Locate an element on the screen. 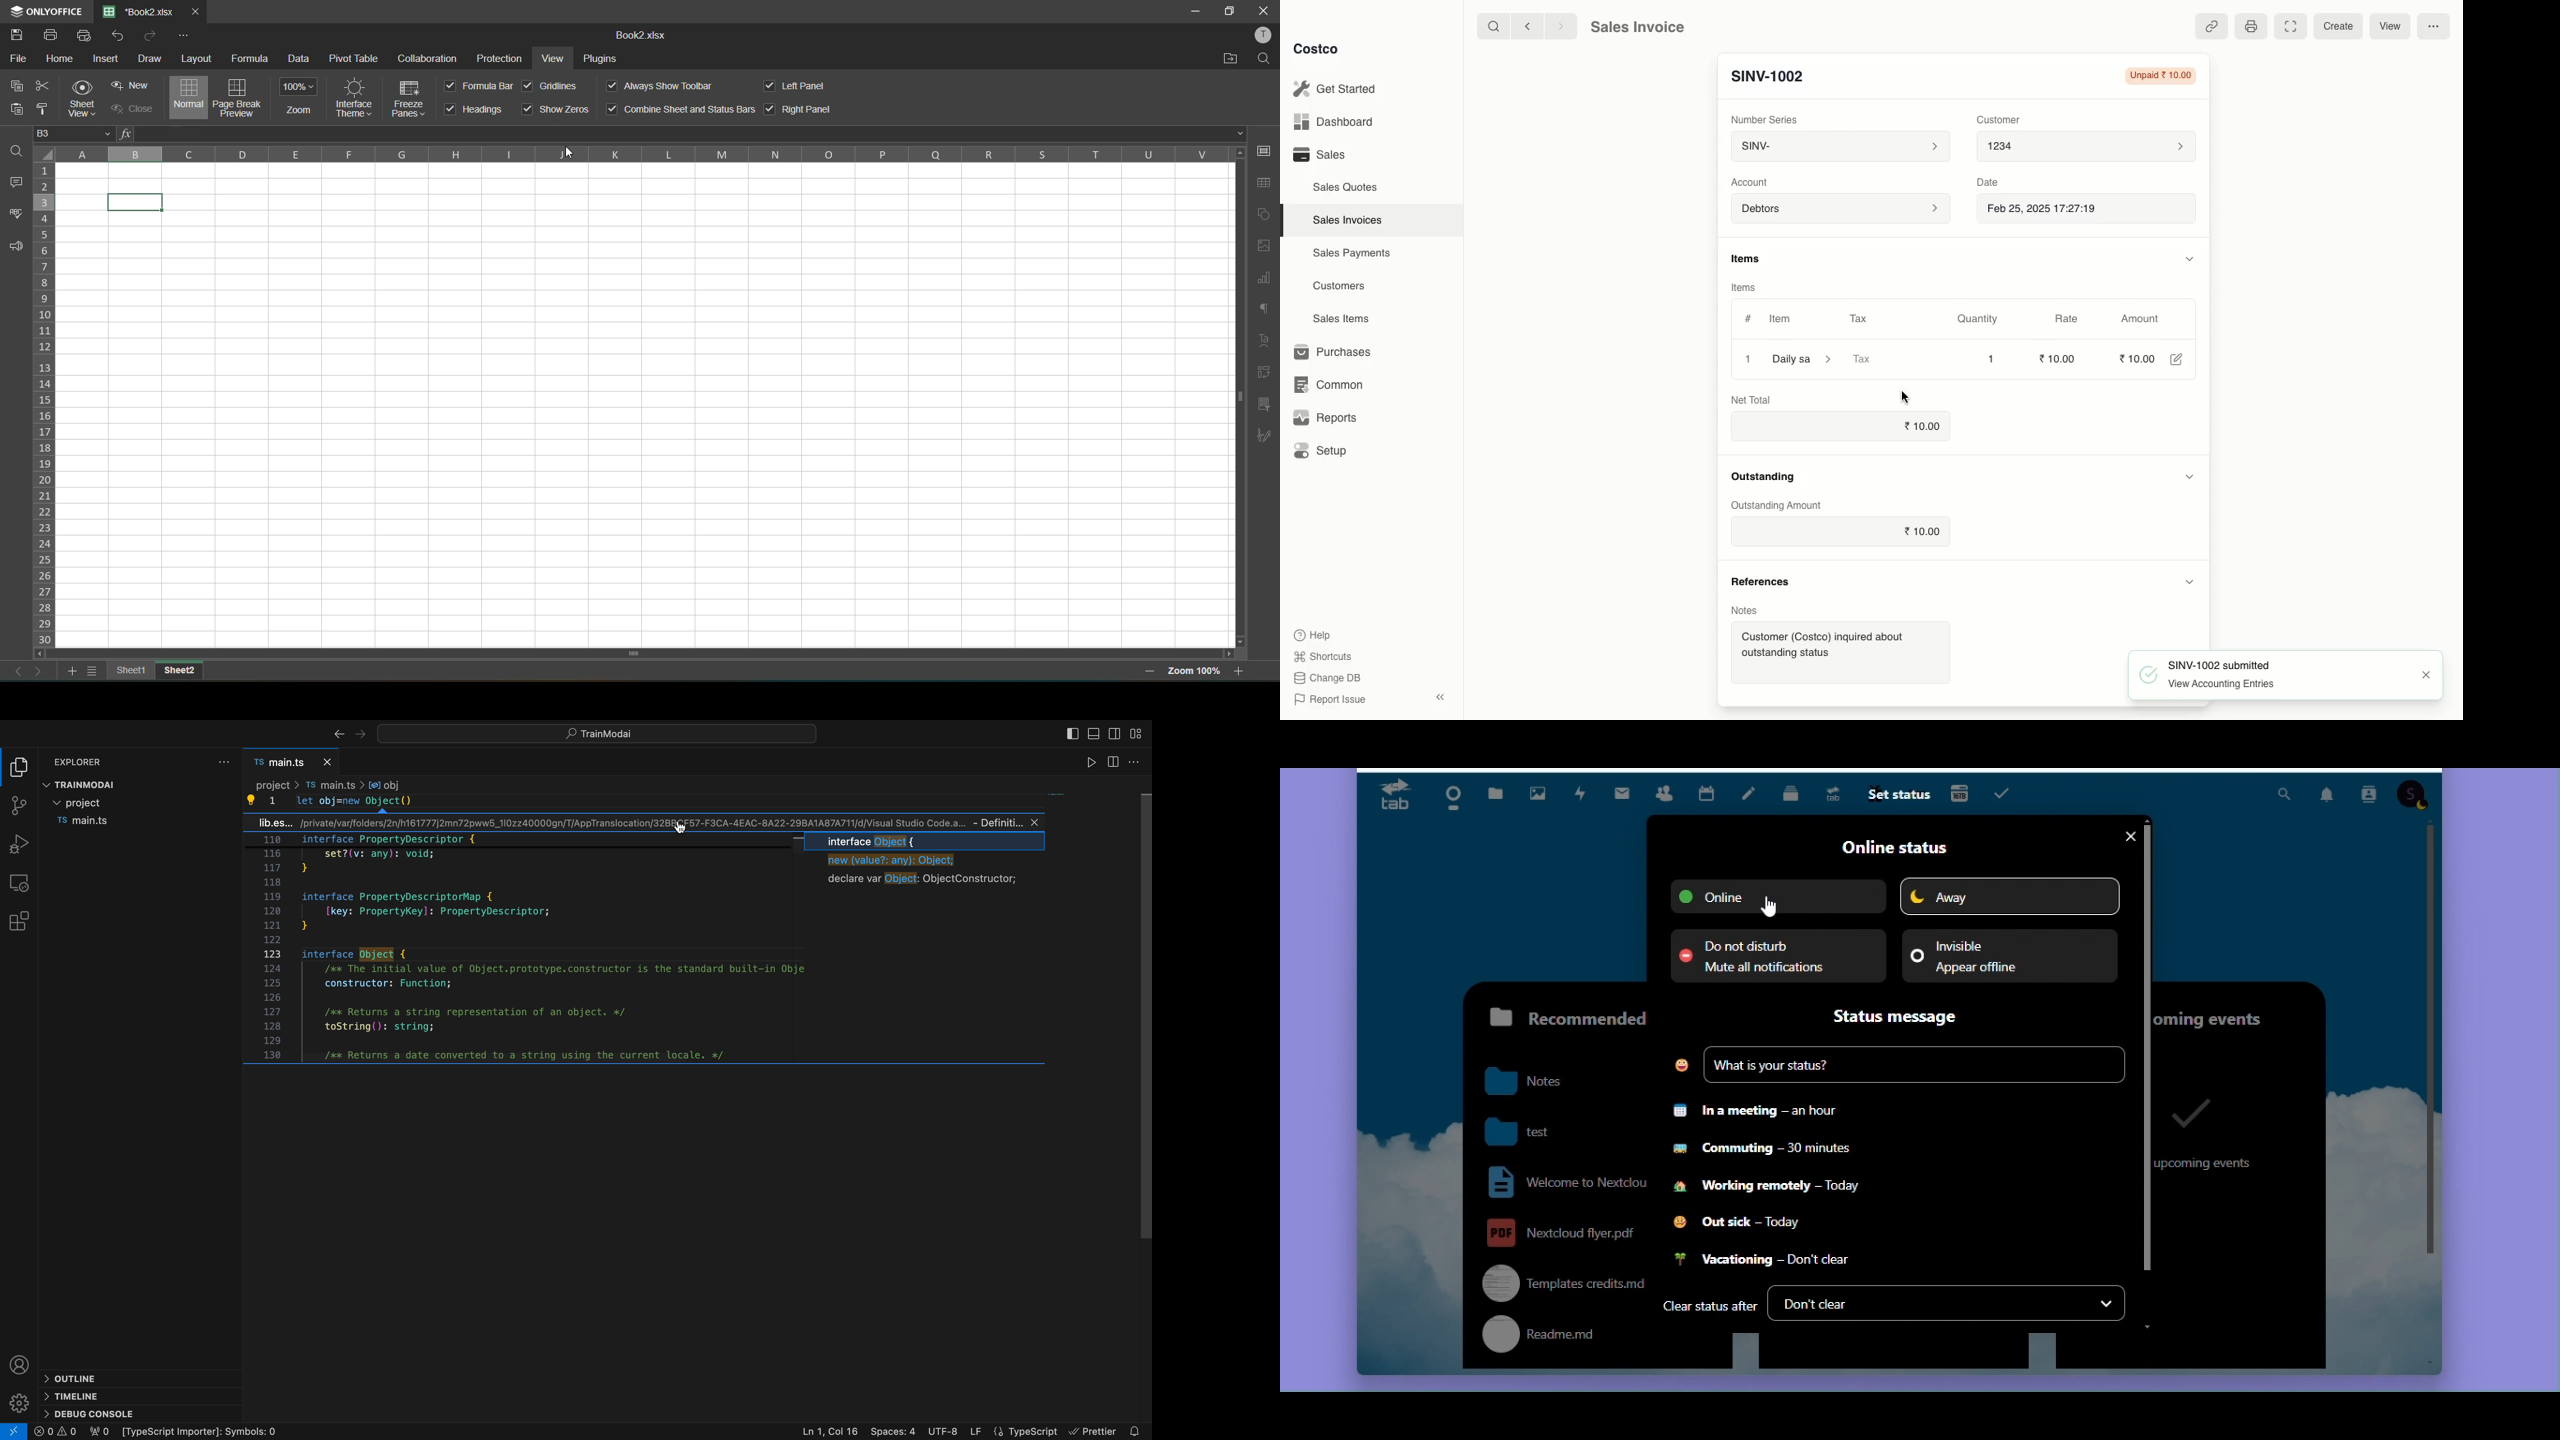 Image resolution: width=2576 pixels, height=1456 pixels. Recommended files is located at coordinates (1563, 1017).